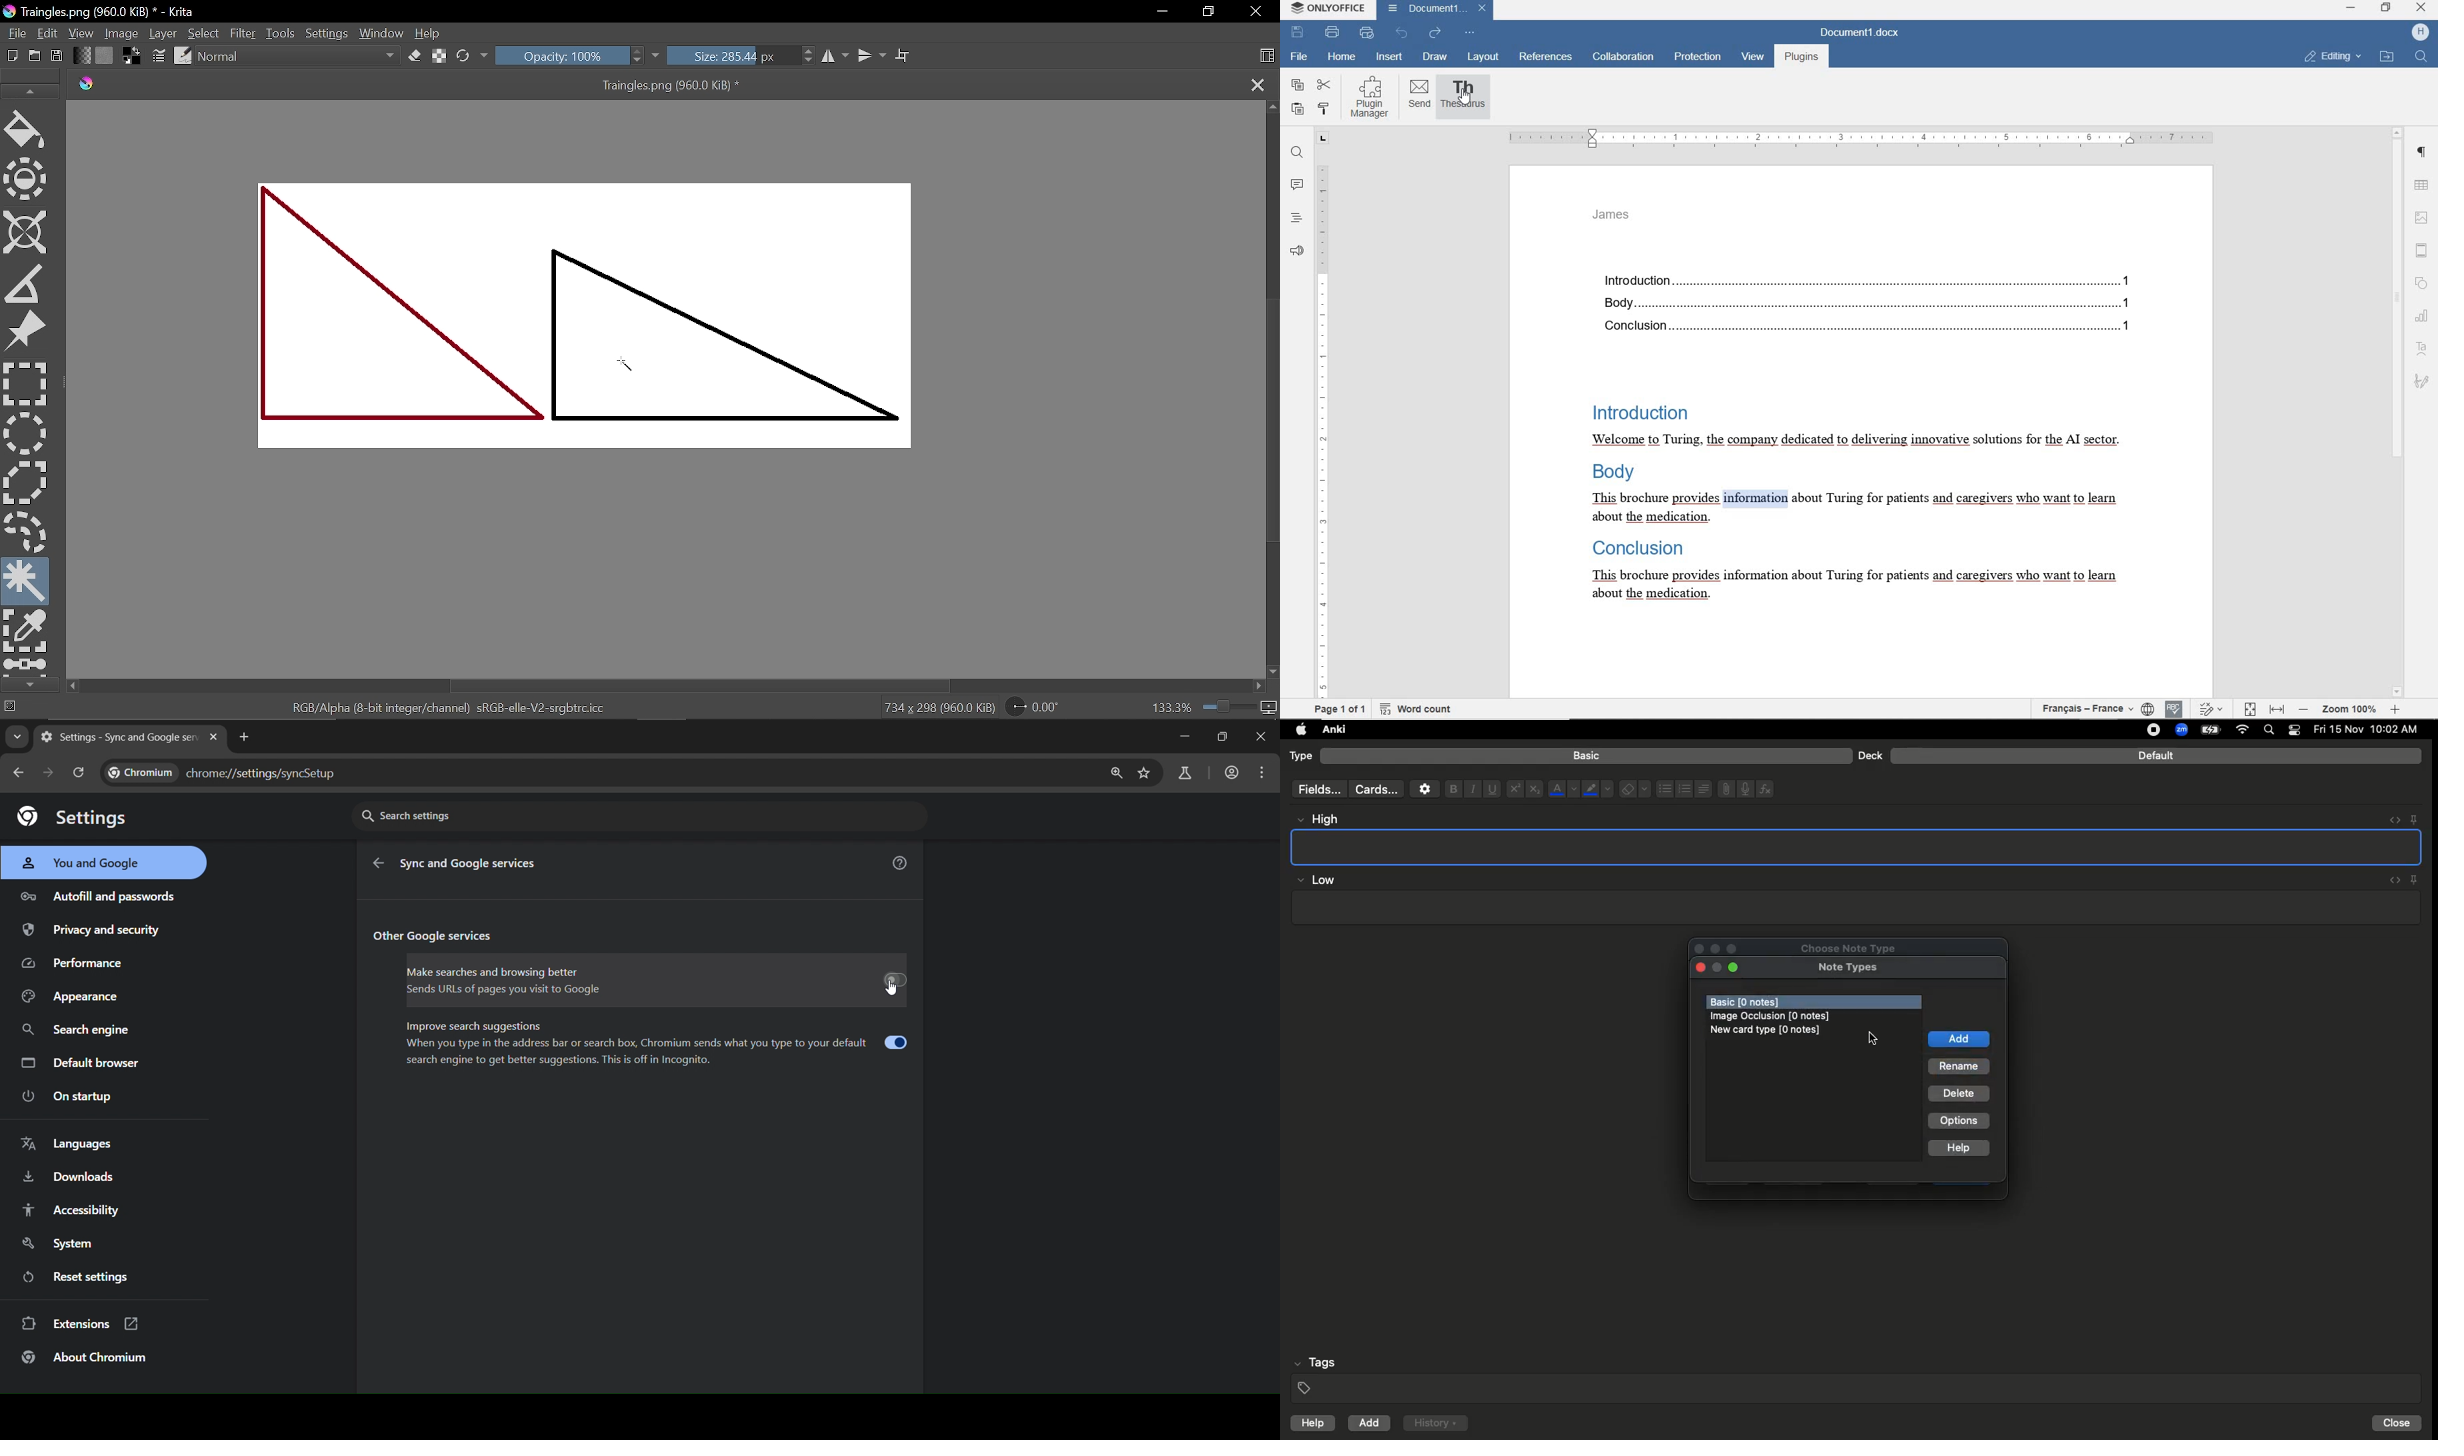 The width and height of the screenshot is (2464, 1456). Describe the element at coordinates (731, 55) in the screenshot. I see `Size` at that location.